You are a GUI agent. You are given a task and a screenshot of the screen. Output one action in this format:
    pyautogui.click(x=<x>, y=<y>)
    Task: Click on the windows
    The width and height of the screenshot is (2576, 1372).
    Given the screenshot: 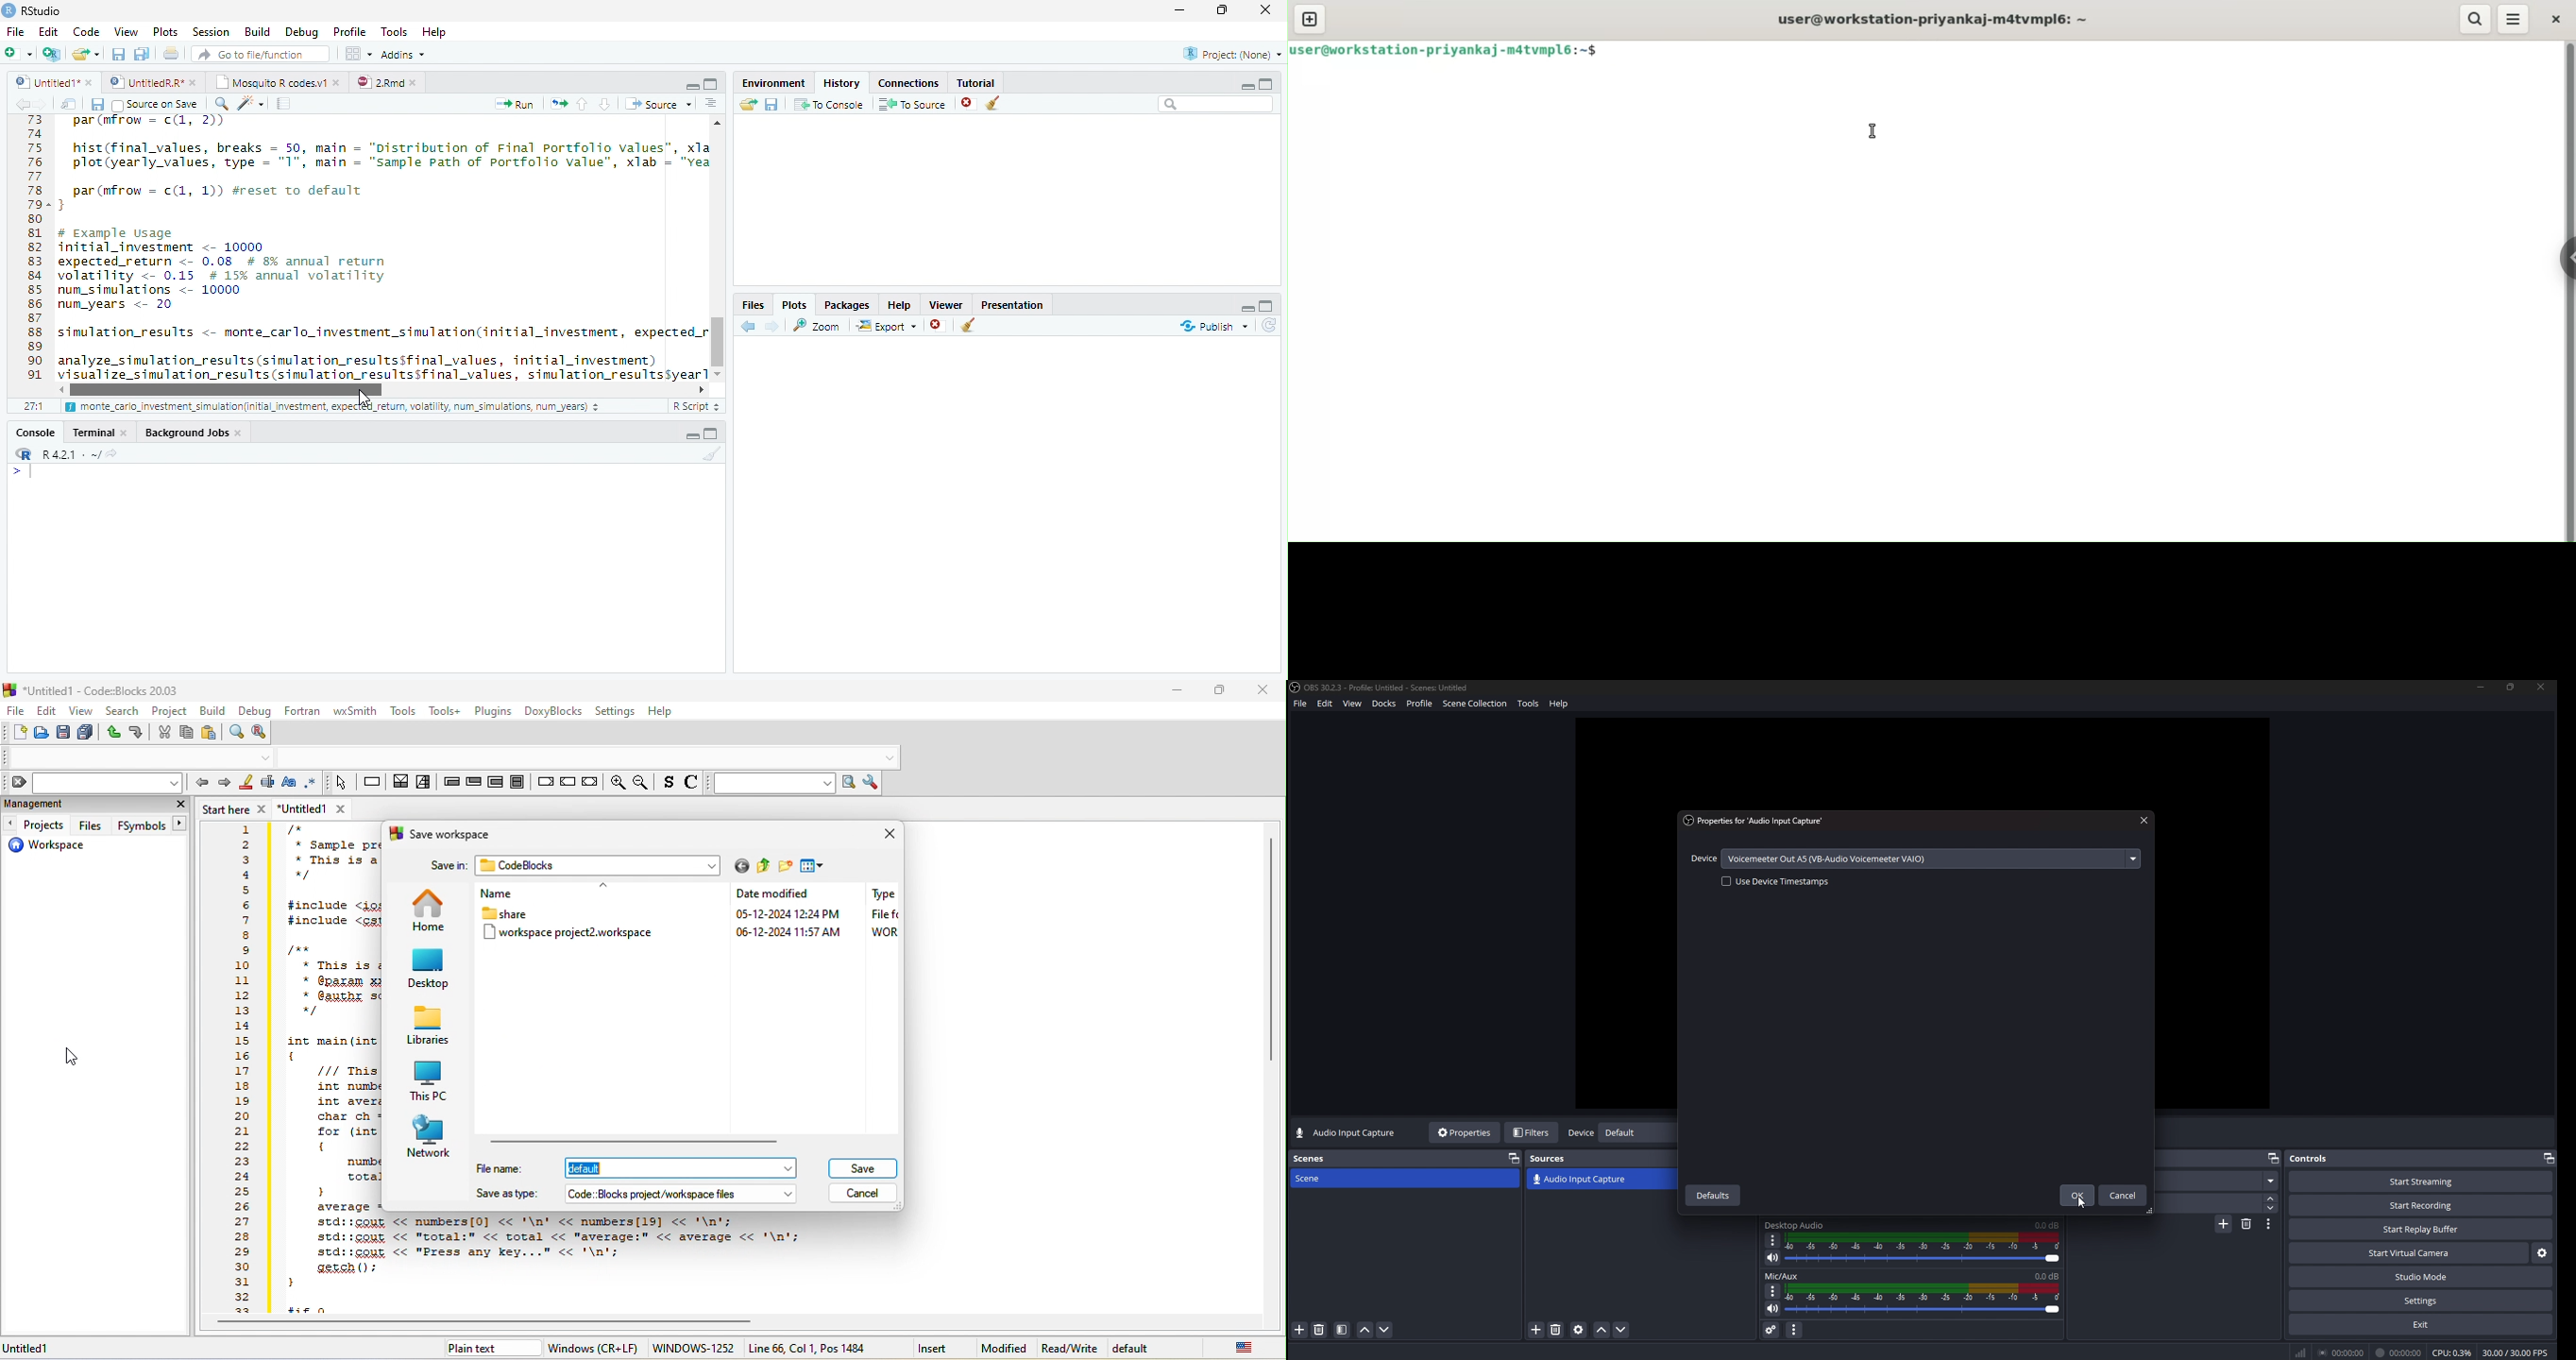 What is the action you would take?
    pyautogui.click(x=591, y=1349)
    